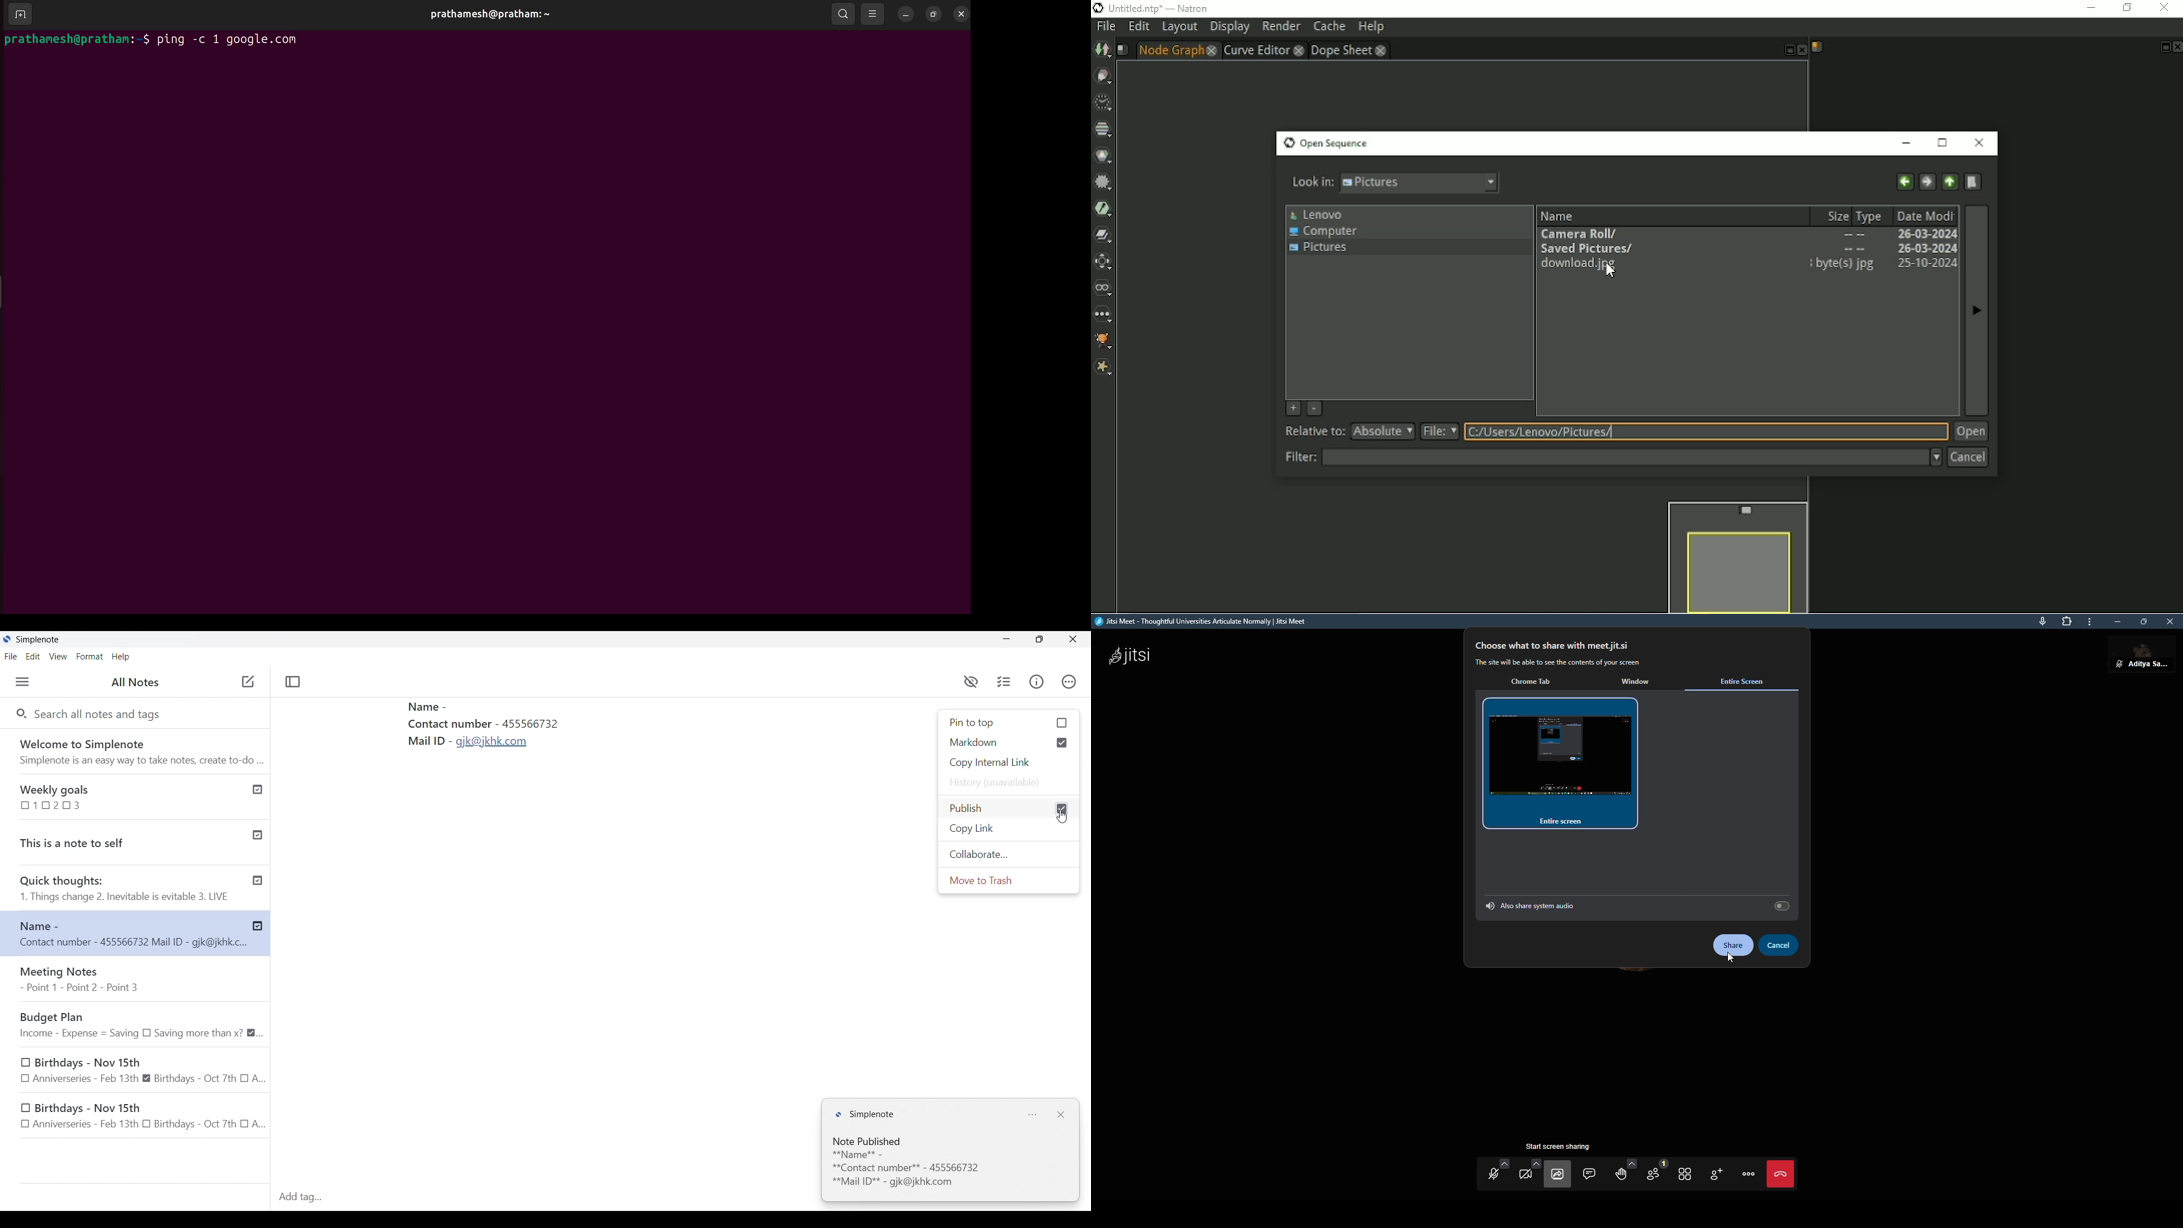 The height and width of the screenshot is (1232, 2184). What do you see at coordinates (1536, 682) in the screenshot?
I see `chrome tab` at bounding box center [1536, 682].